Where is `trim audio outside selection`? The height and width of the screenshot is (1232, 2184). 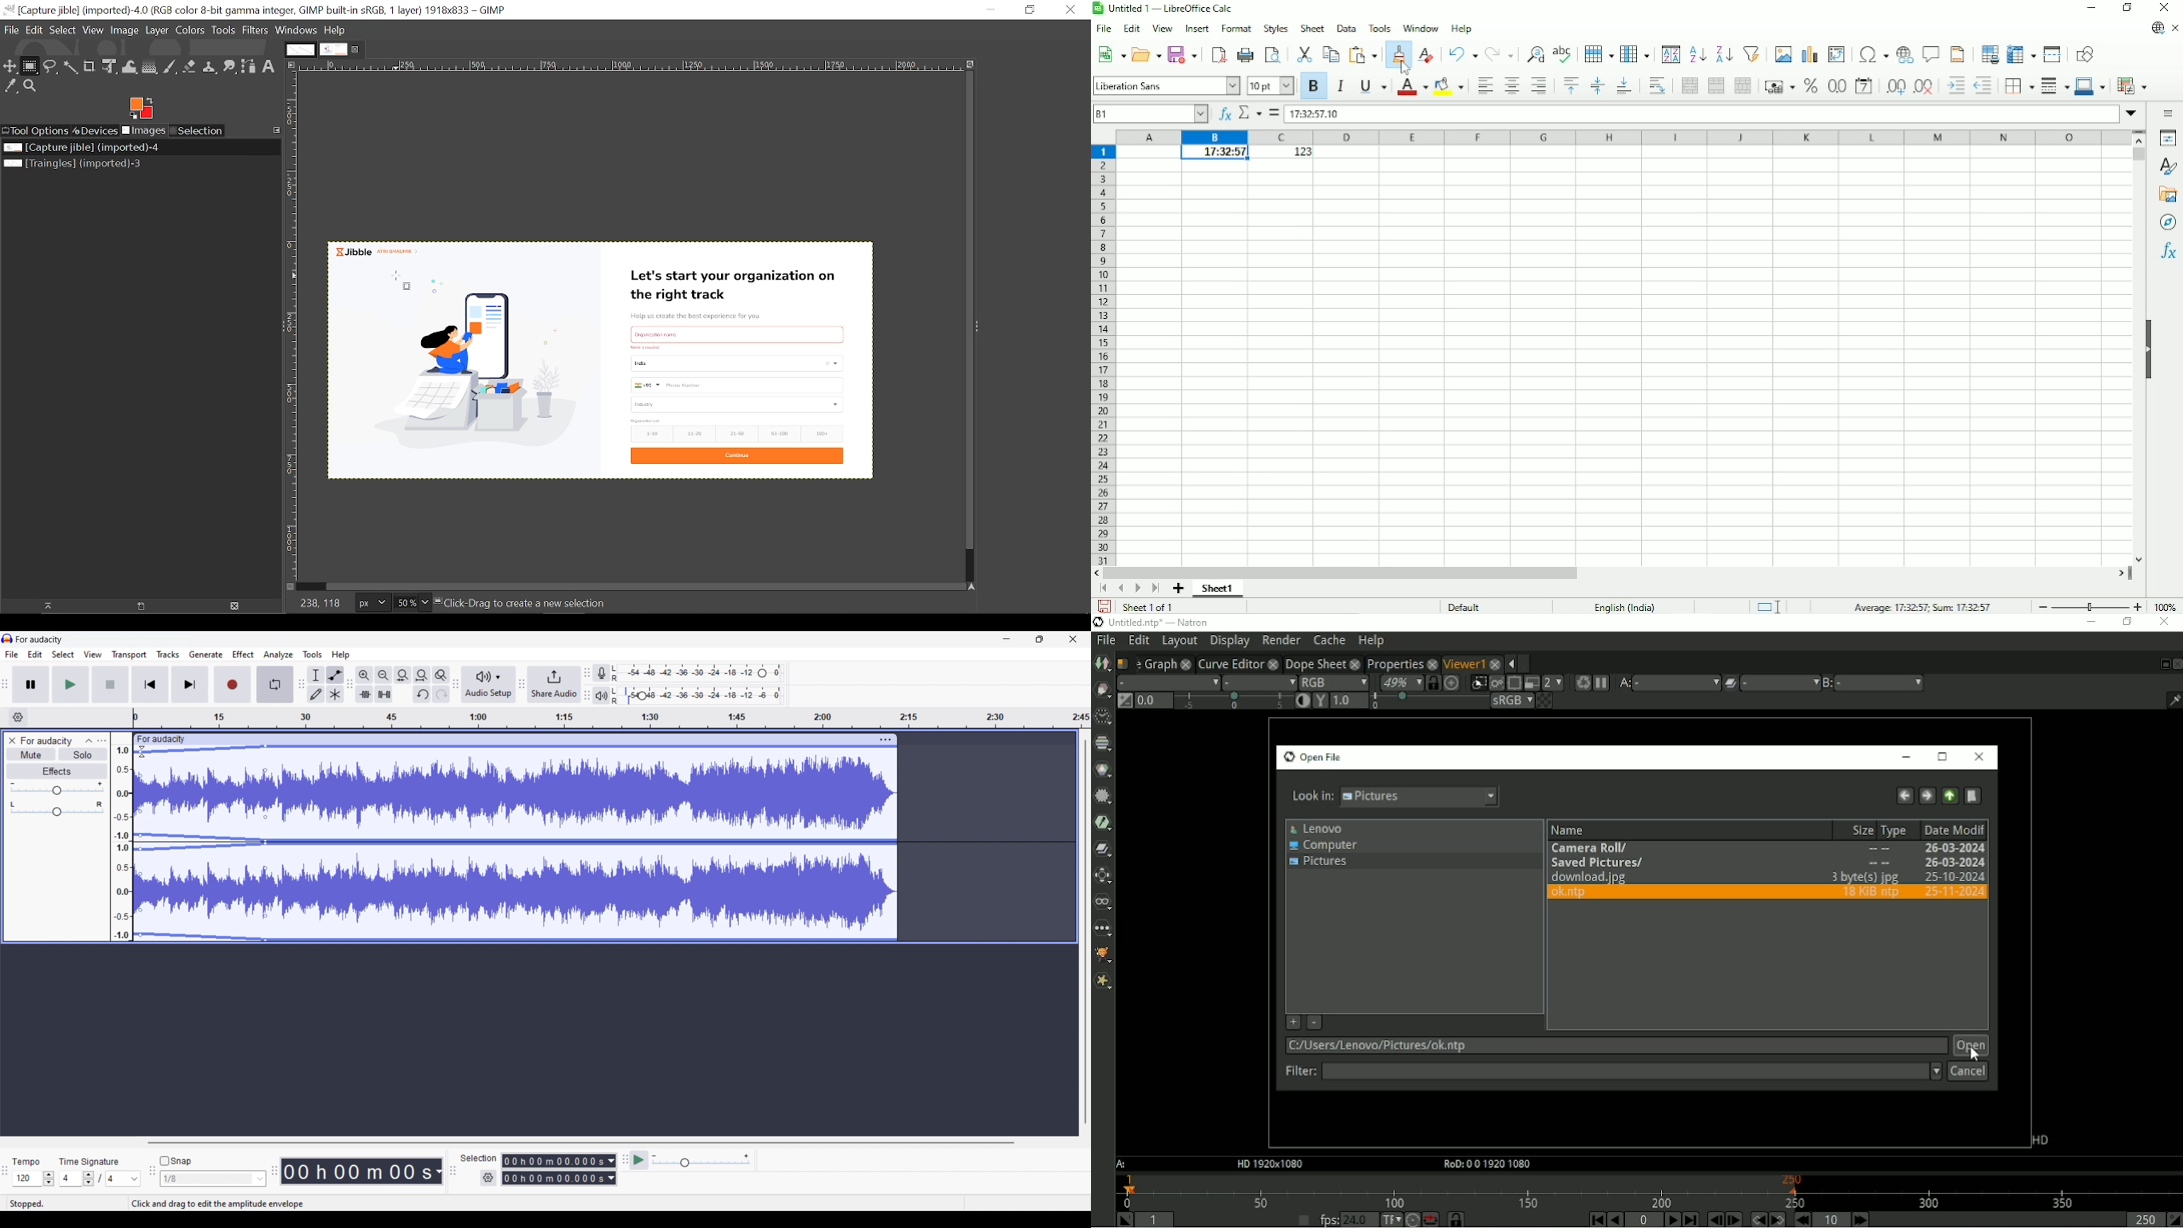 trim audio outside selection is located at coordinates (364, 694).